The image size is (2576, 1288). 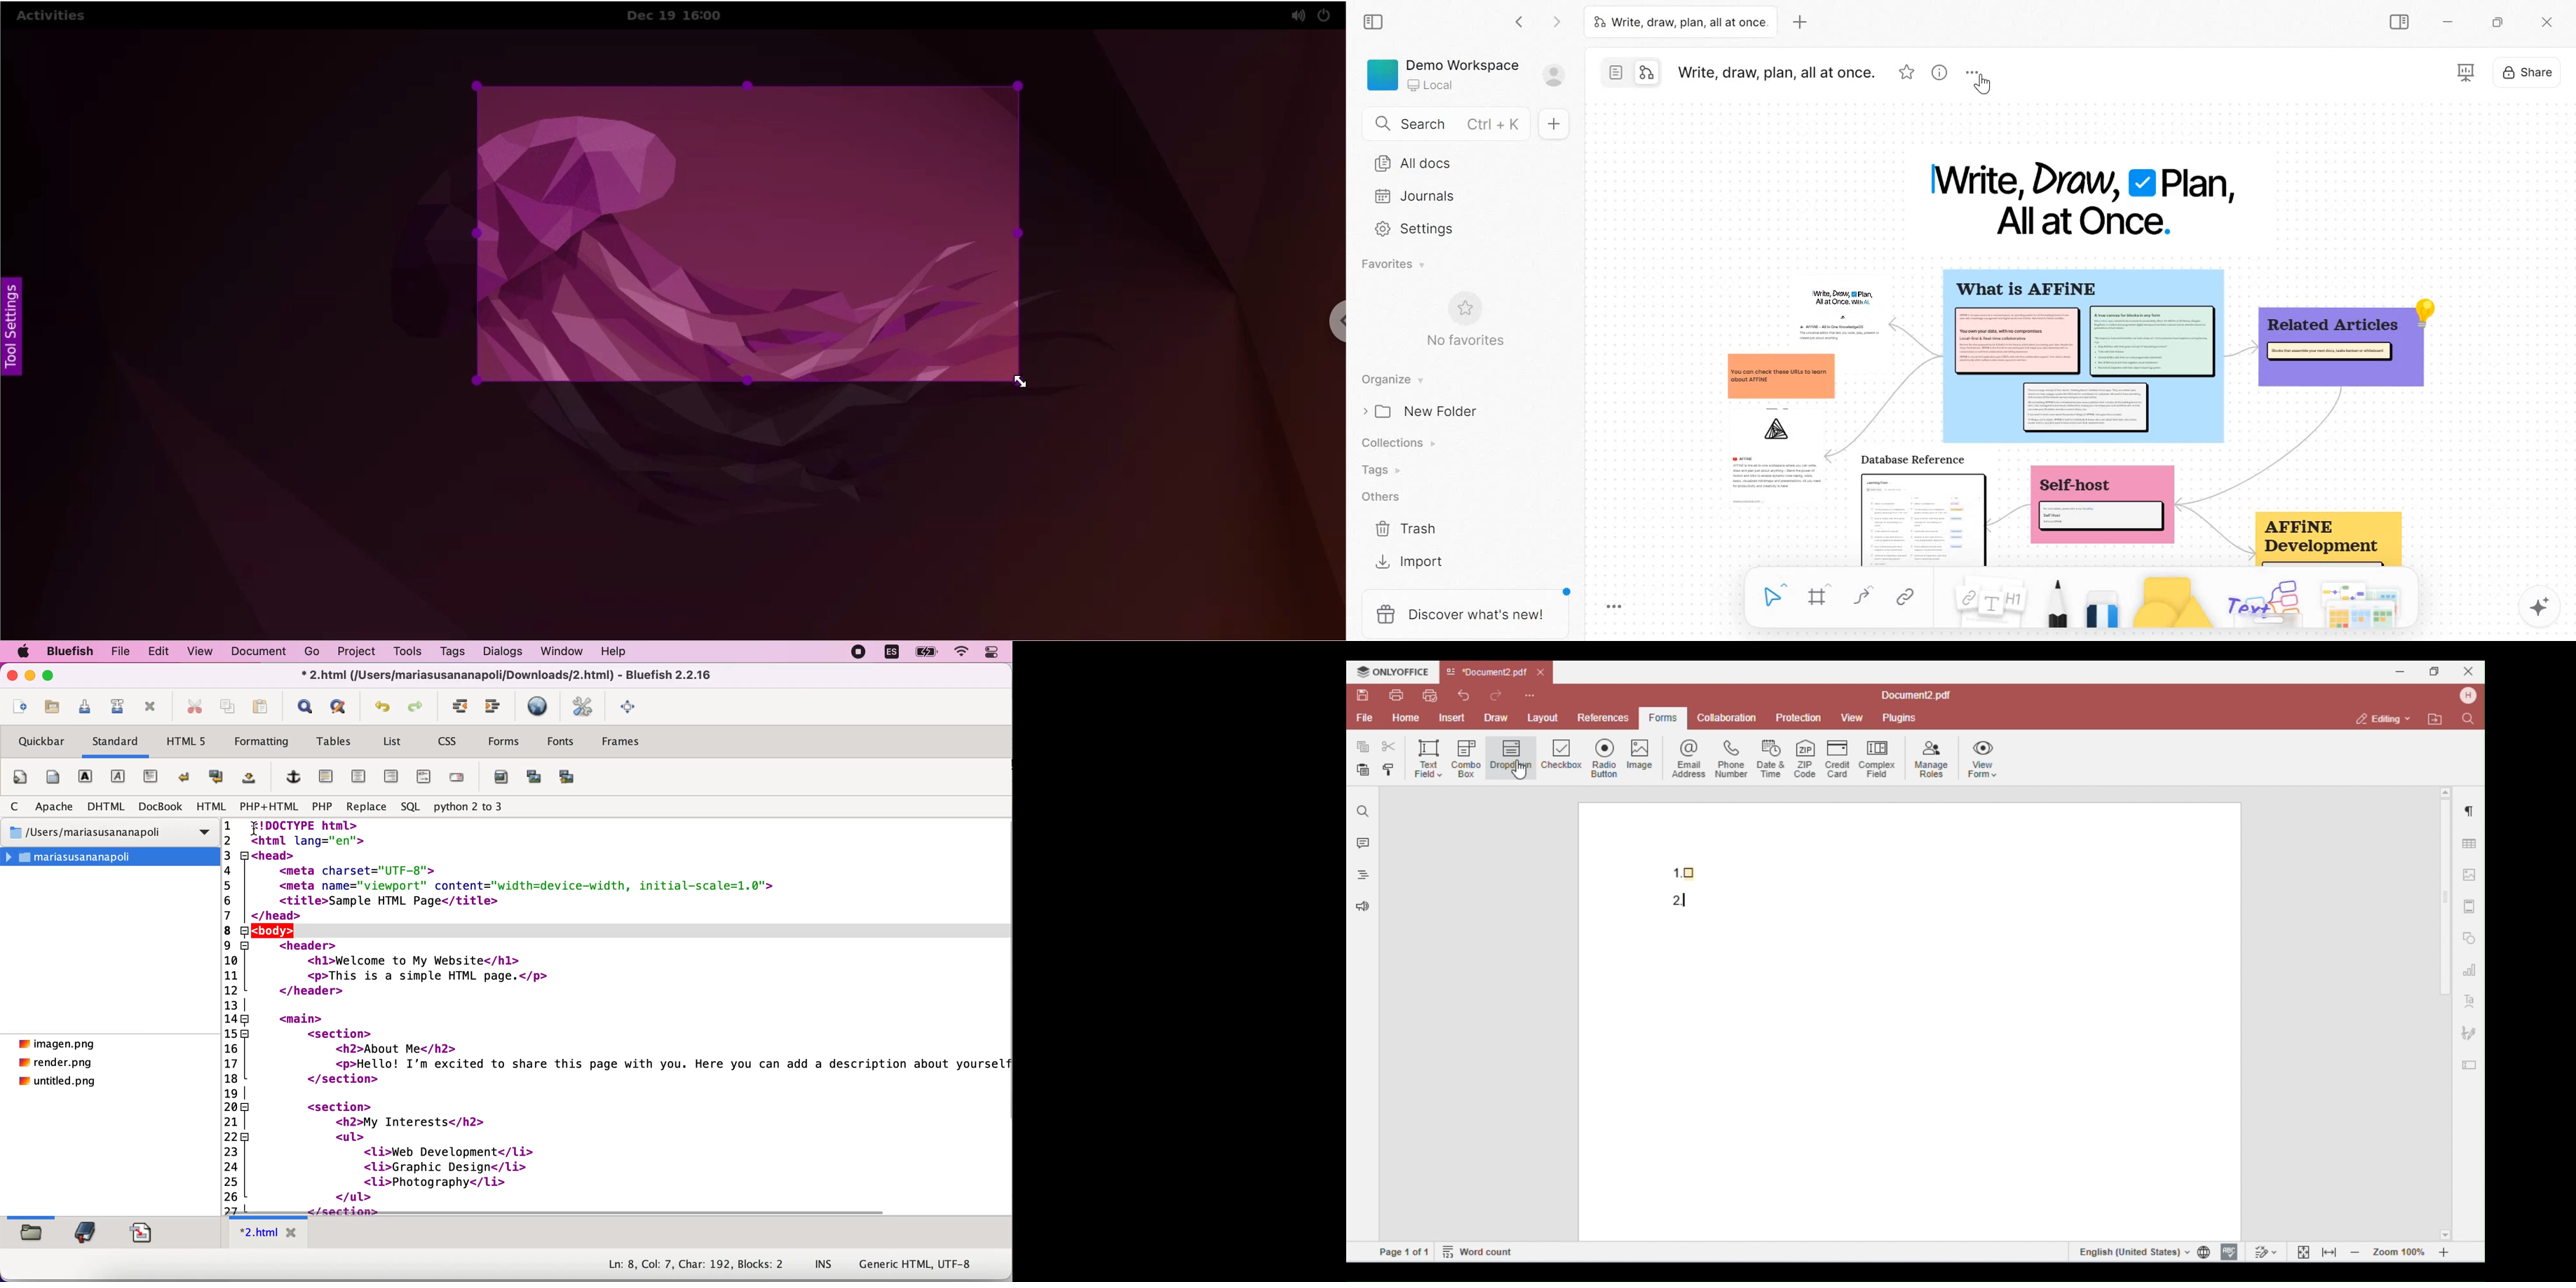 What do you see at coordinates (927, 654) in the screenshot?
I see `battery` at bounding box center [927, 654].